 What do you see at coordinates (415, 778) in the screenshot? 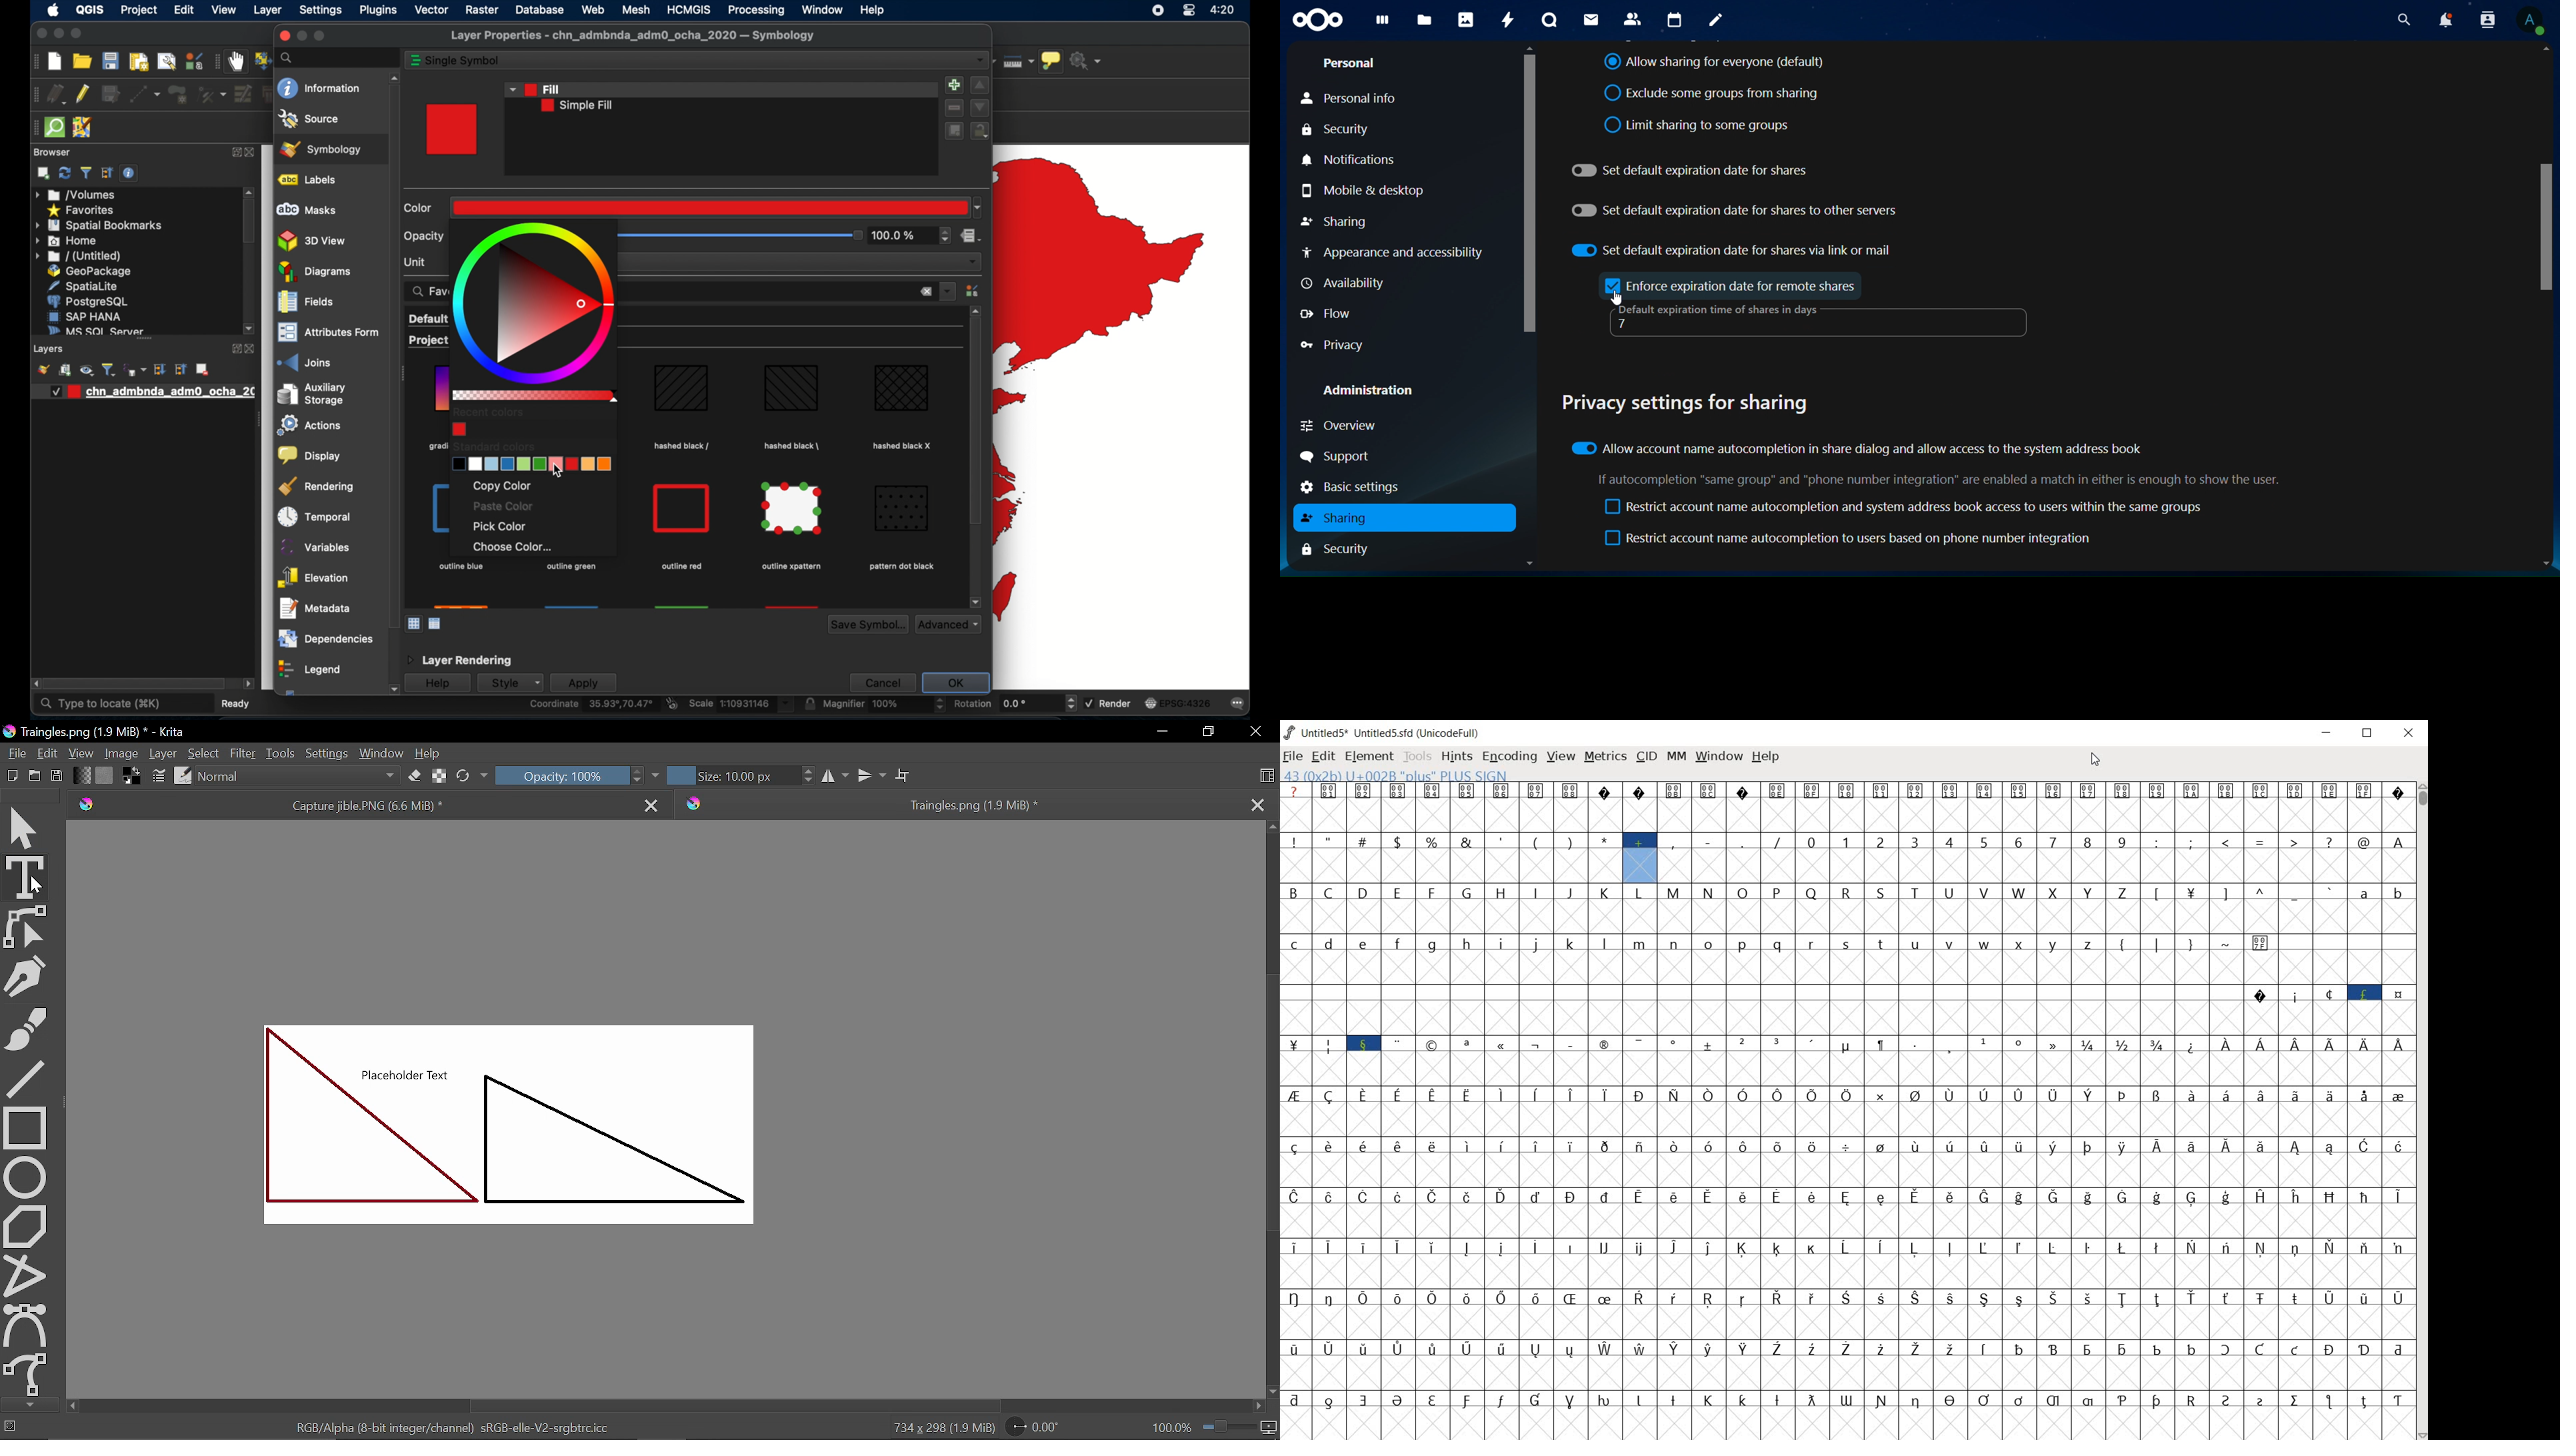
I see `eraser` at bounding box center [415, 778].